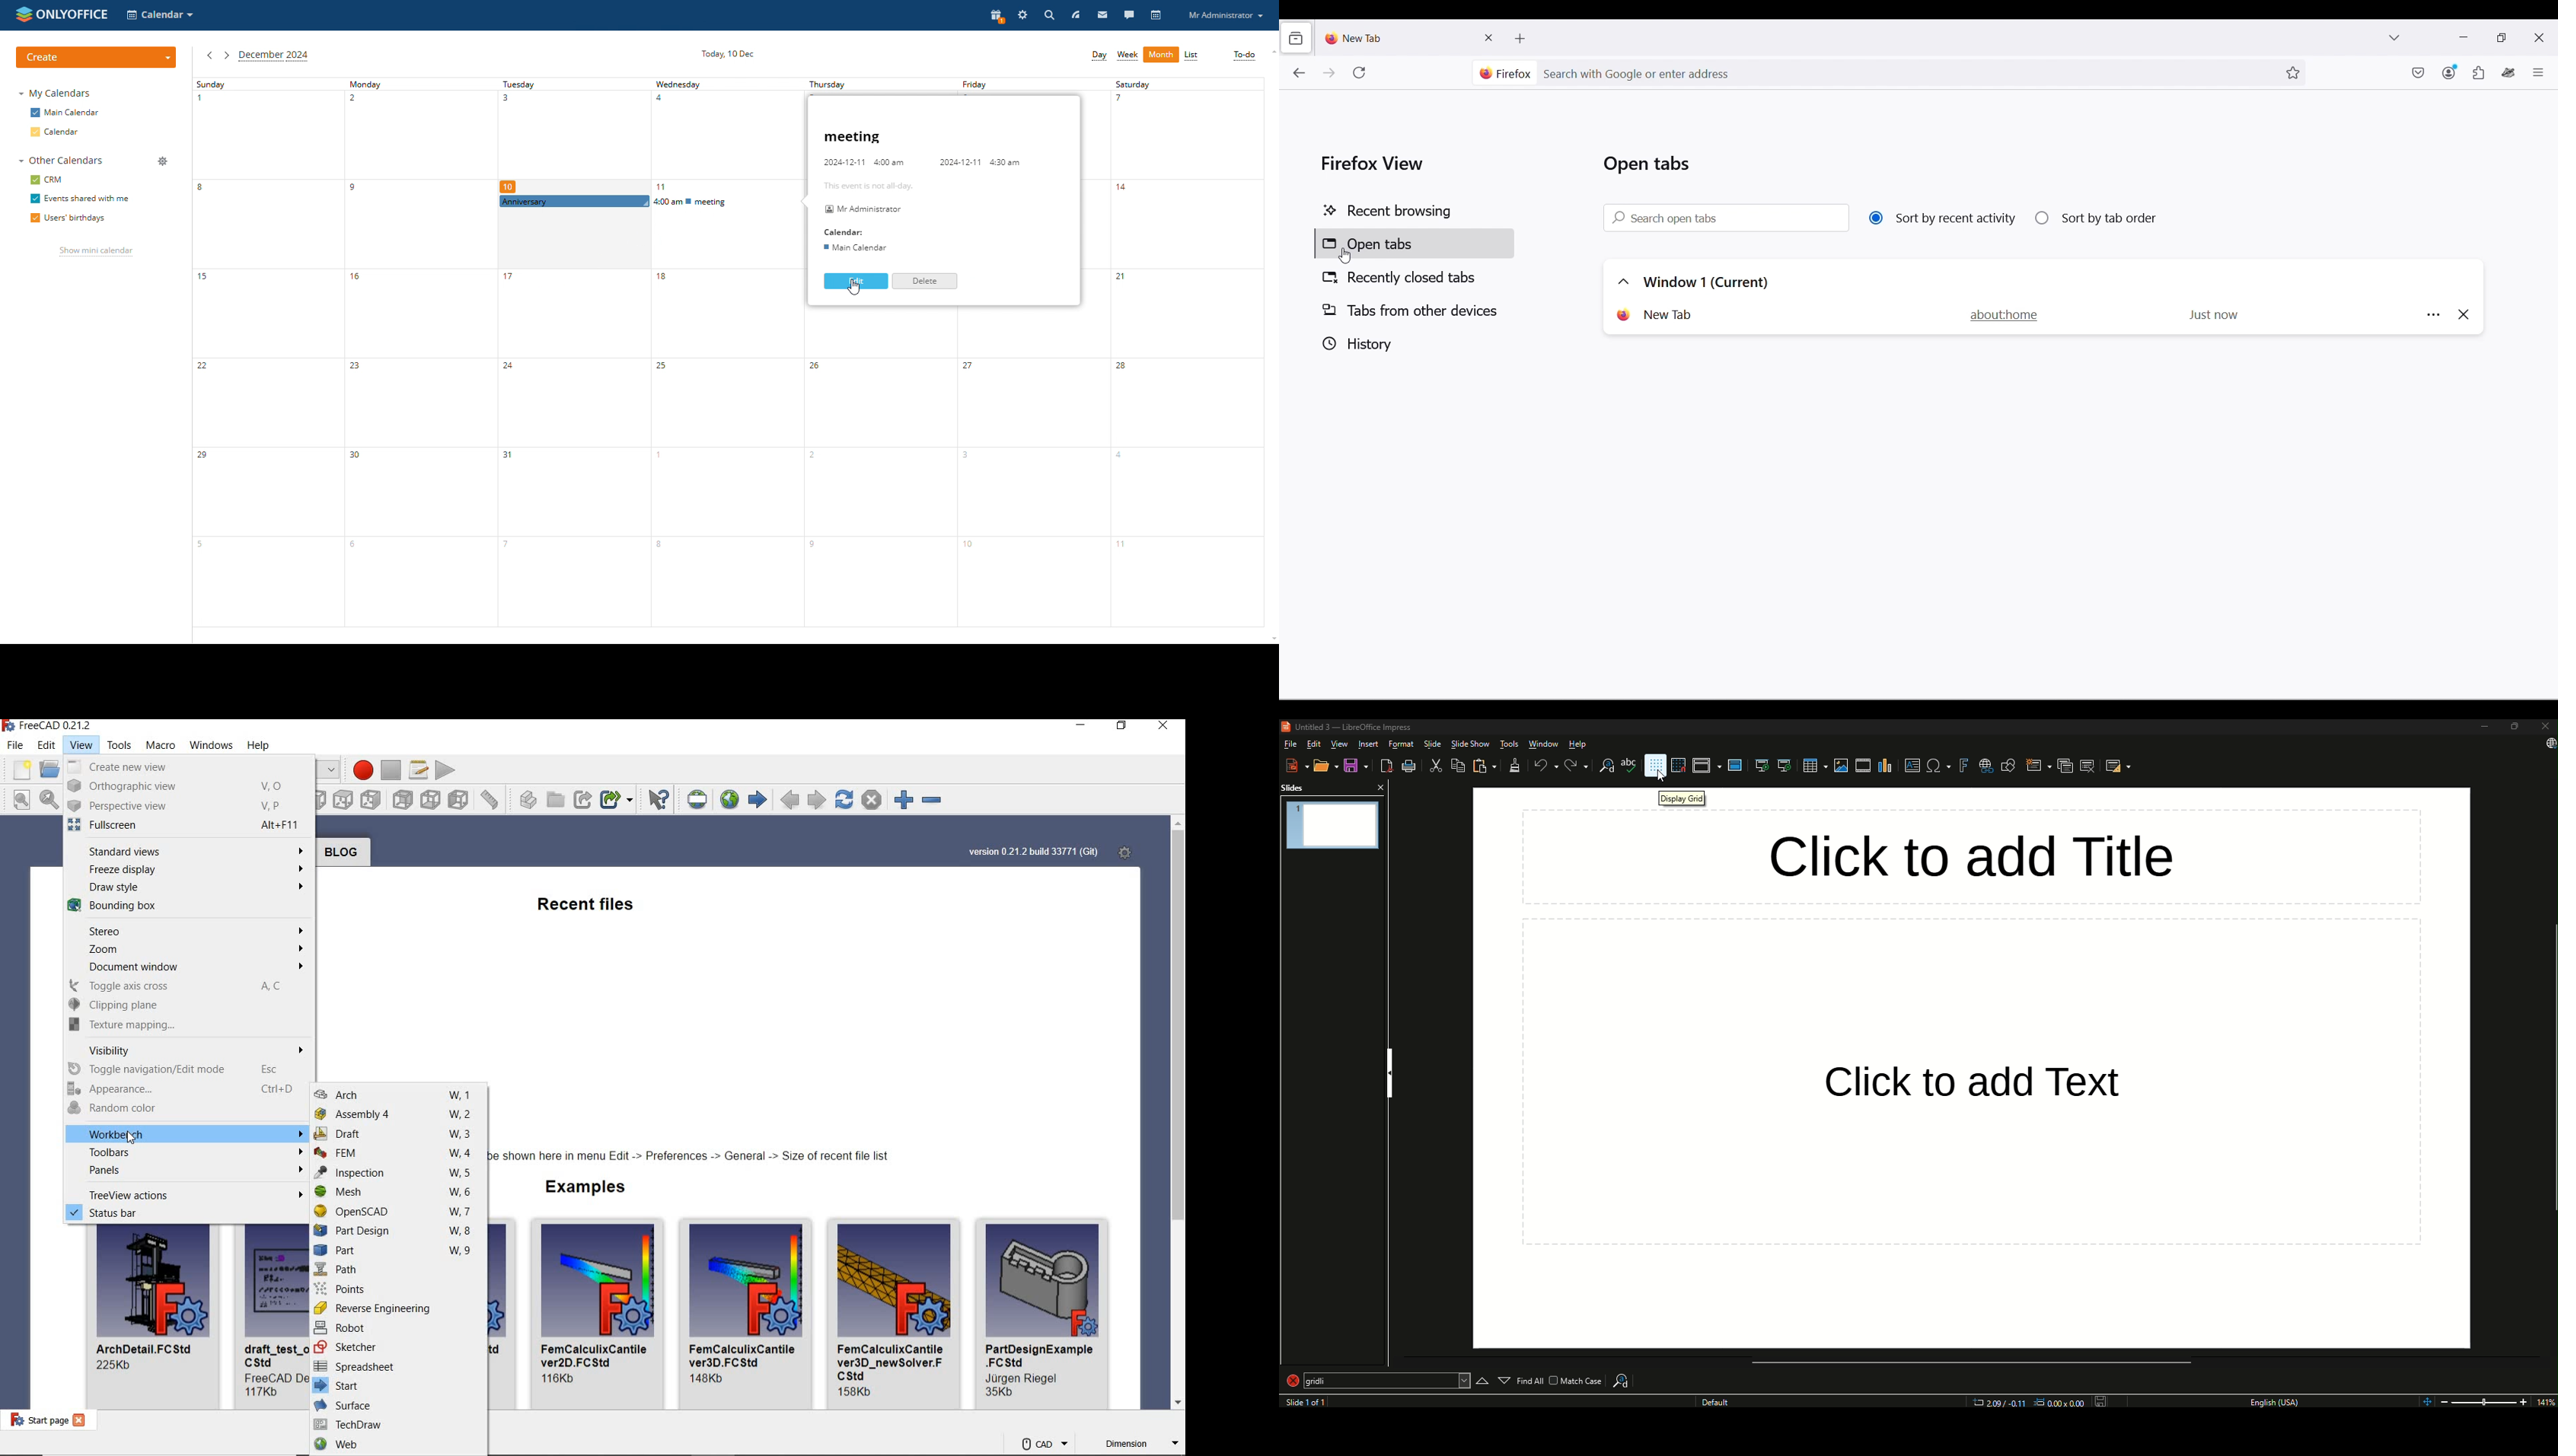 The image size is (2576, 1456). What do you see at coordinates (400, 1289) in the screenshot?
I see `points` at bounding box center [400, 1289].